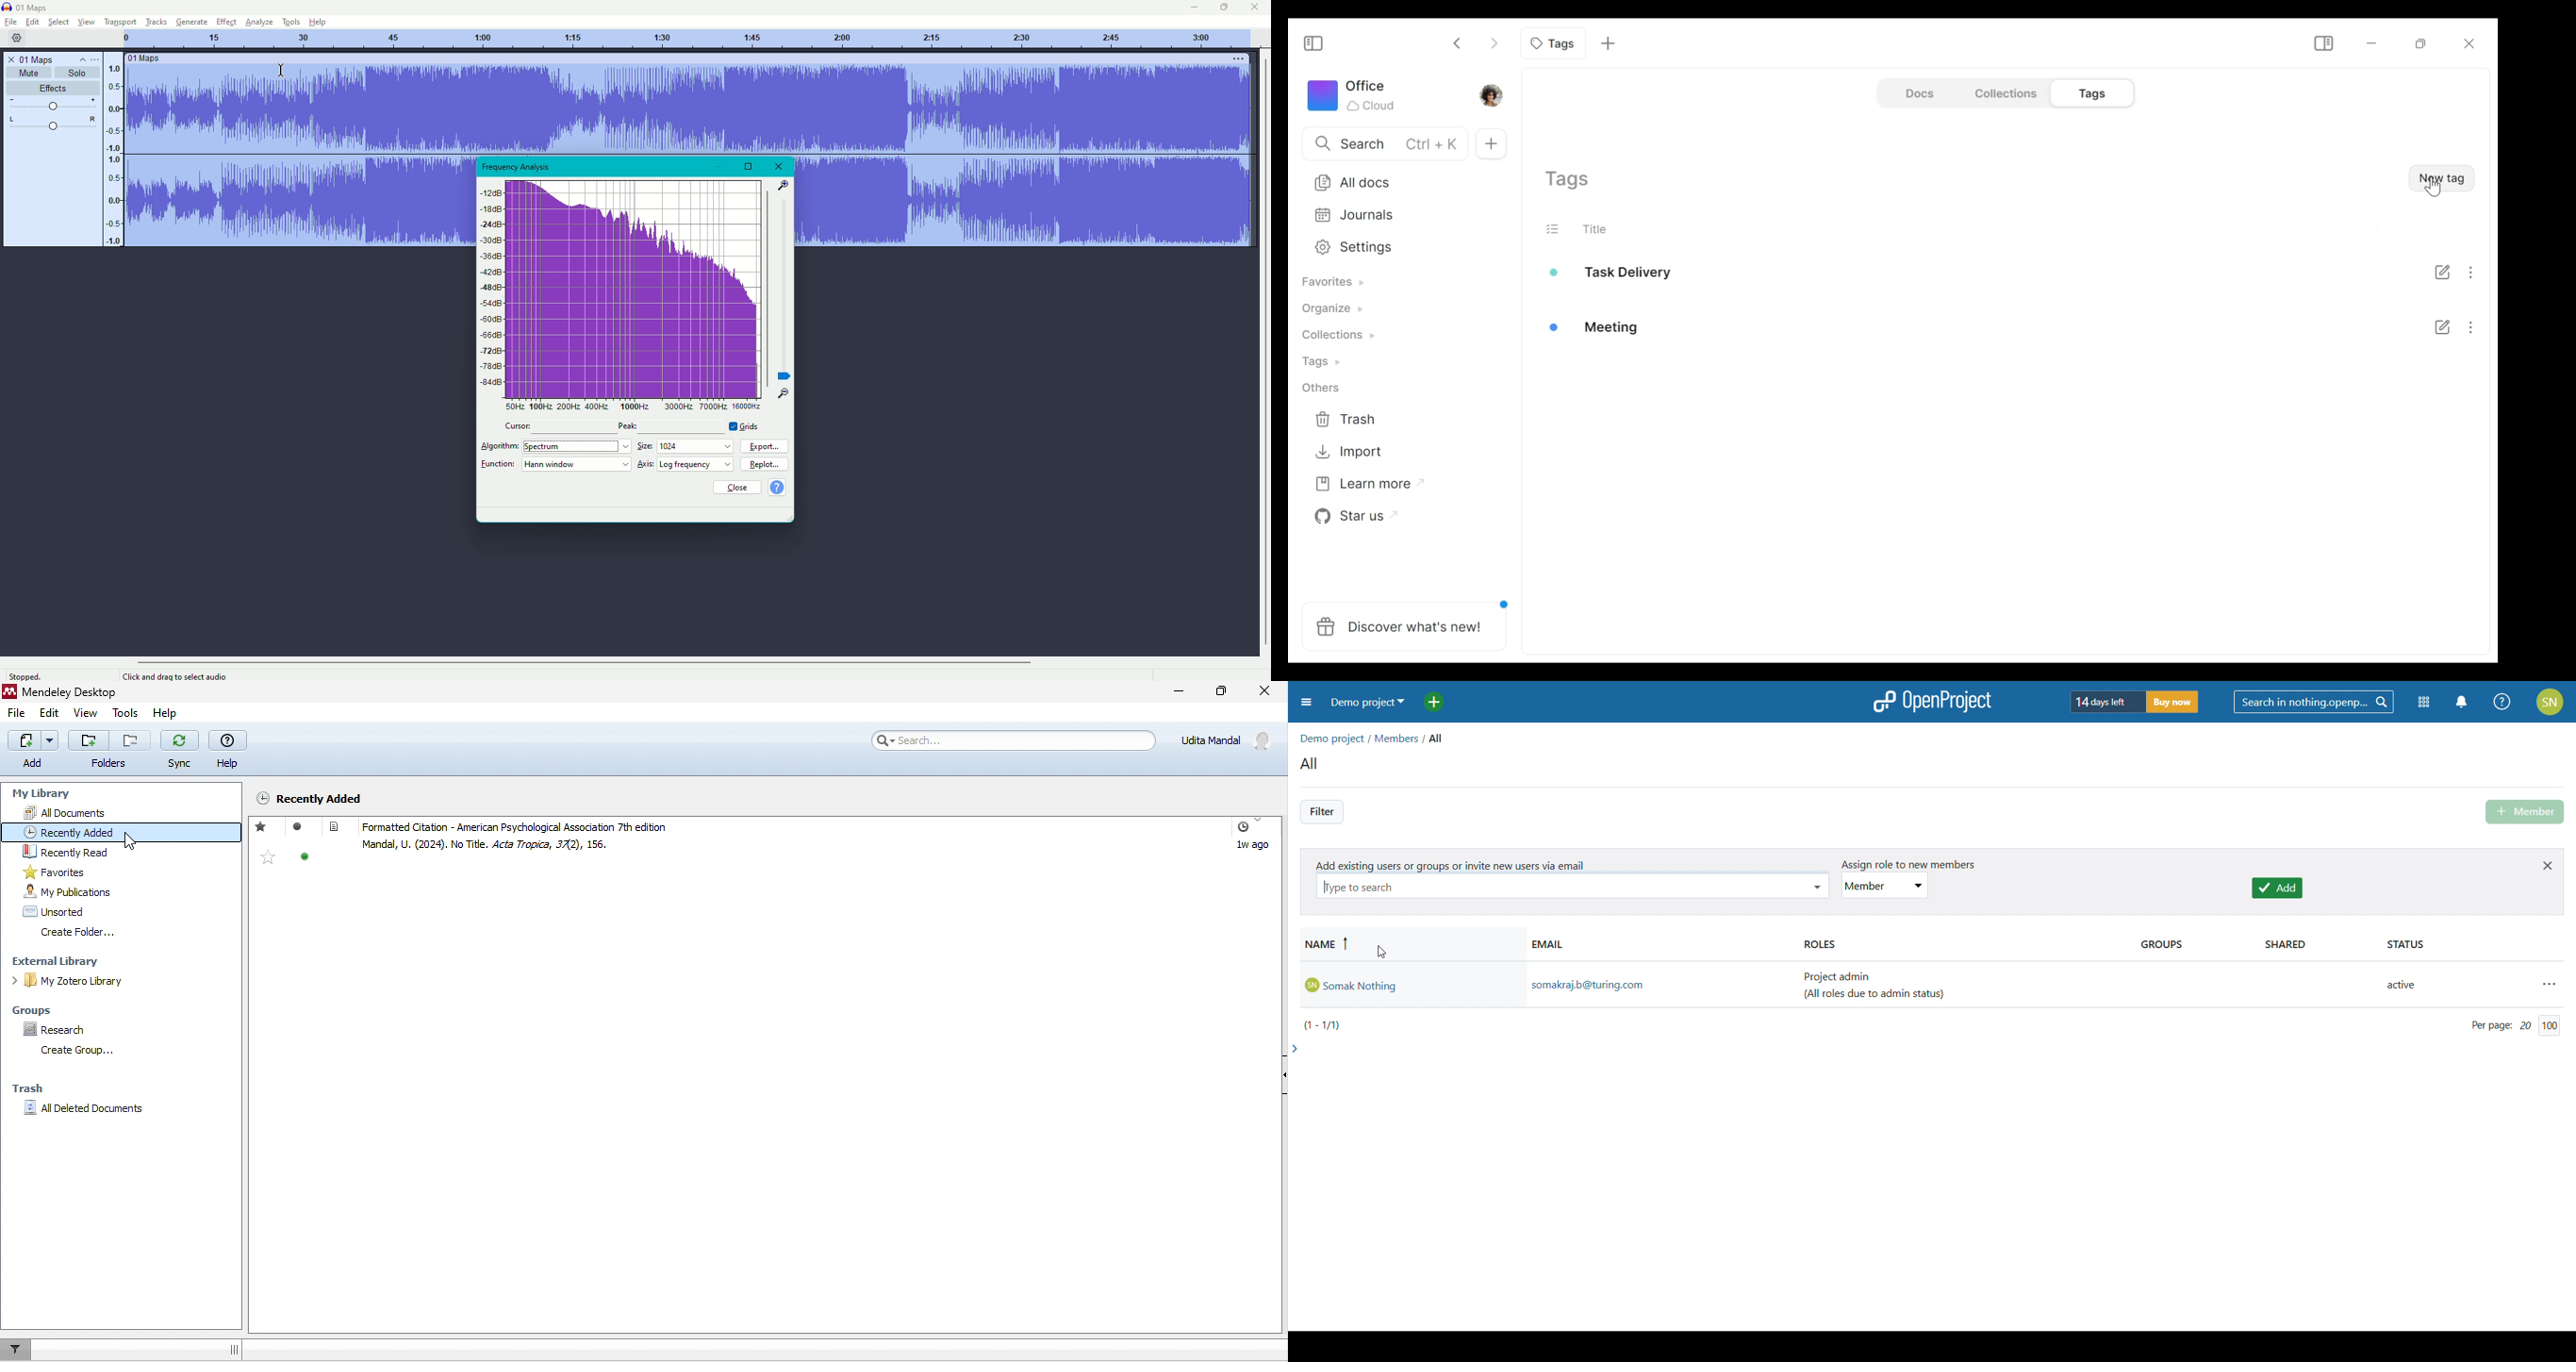  Describe the element at coordinates (91, 1054) in the screenshot. I see `create group` at that location.